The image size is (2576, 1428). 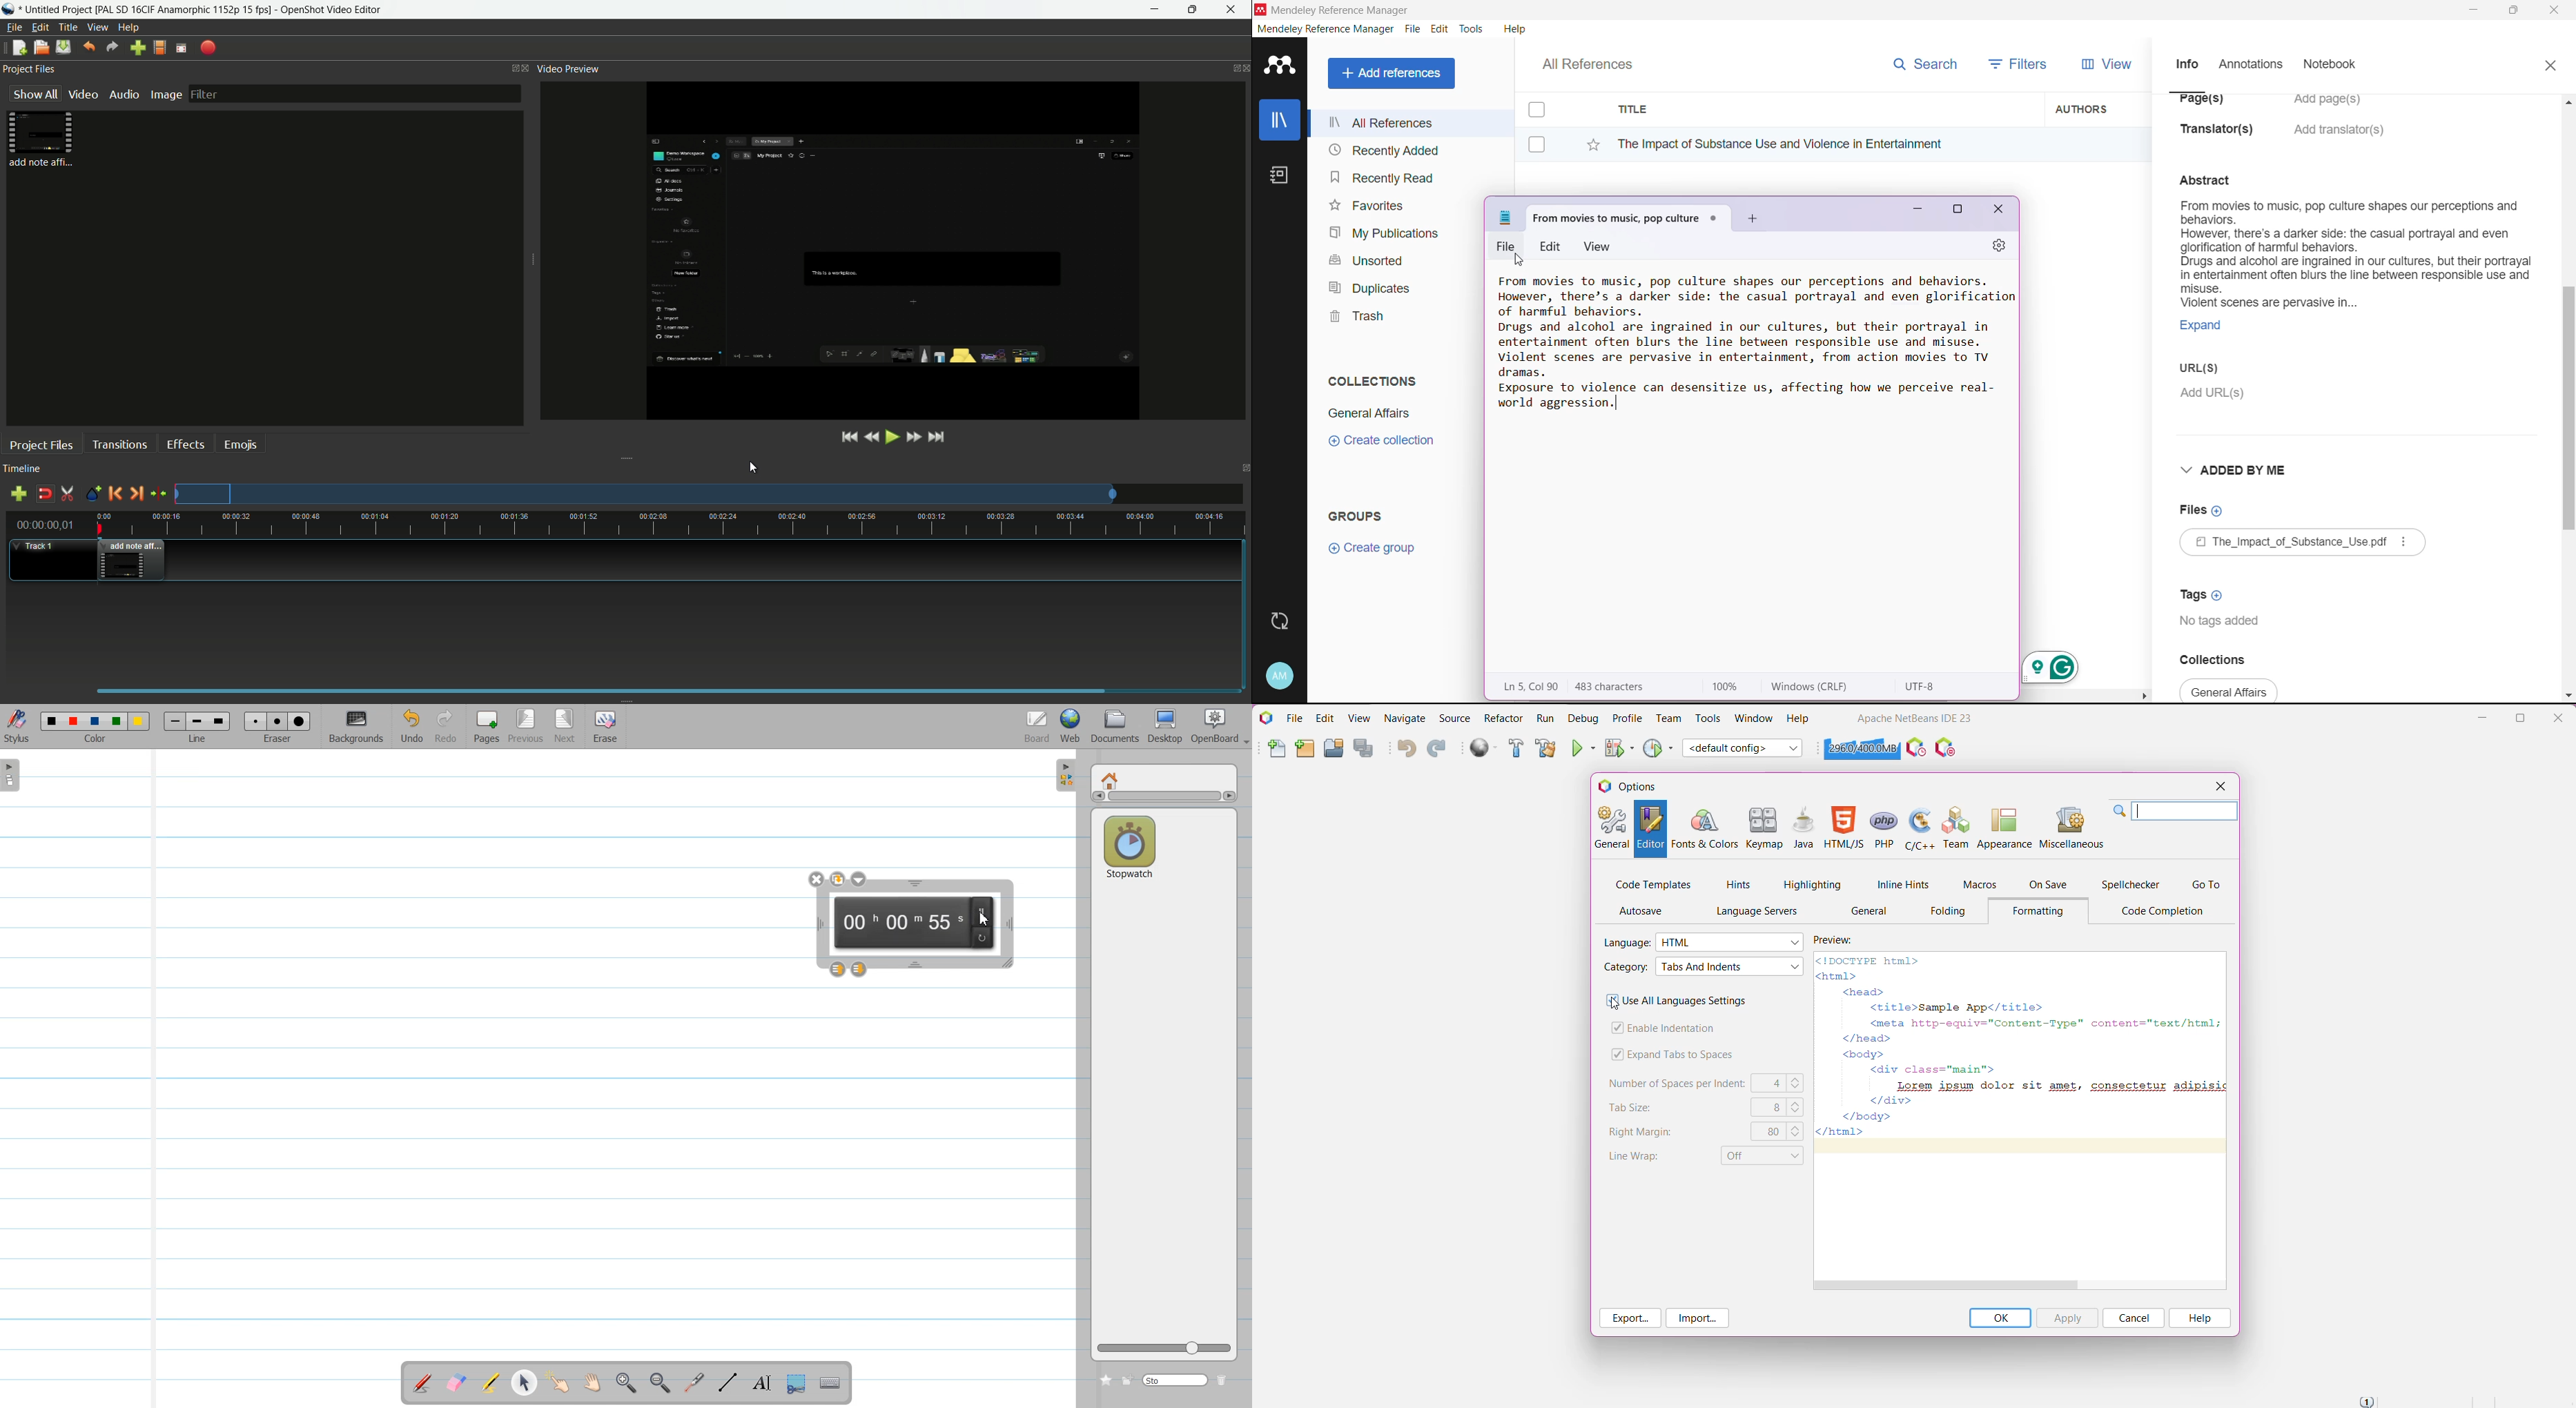 What do you see at coordinates (1410, 123) in the screenshot?
I see `All References` at bounding box center [1410, 123].